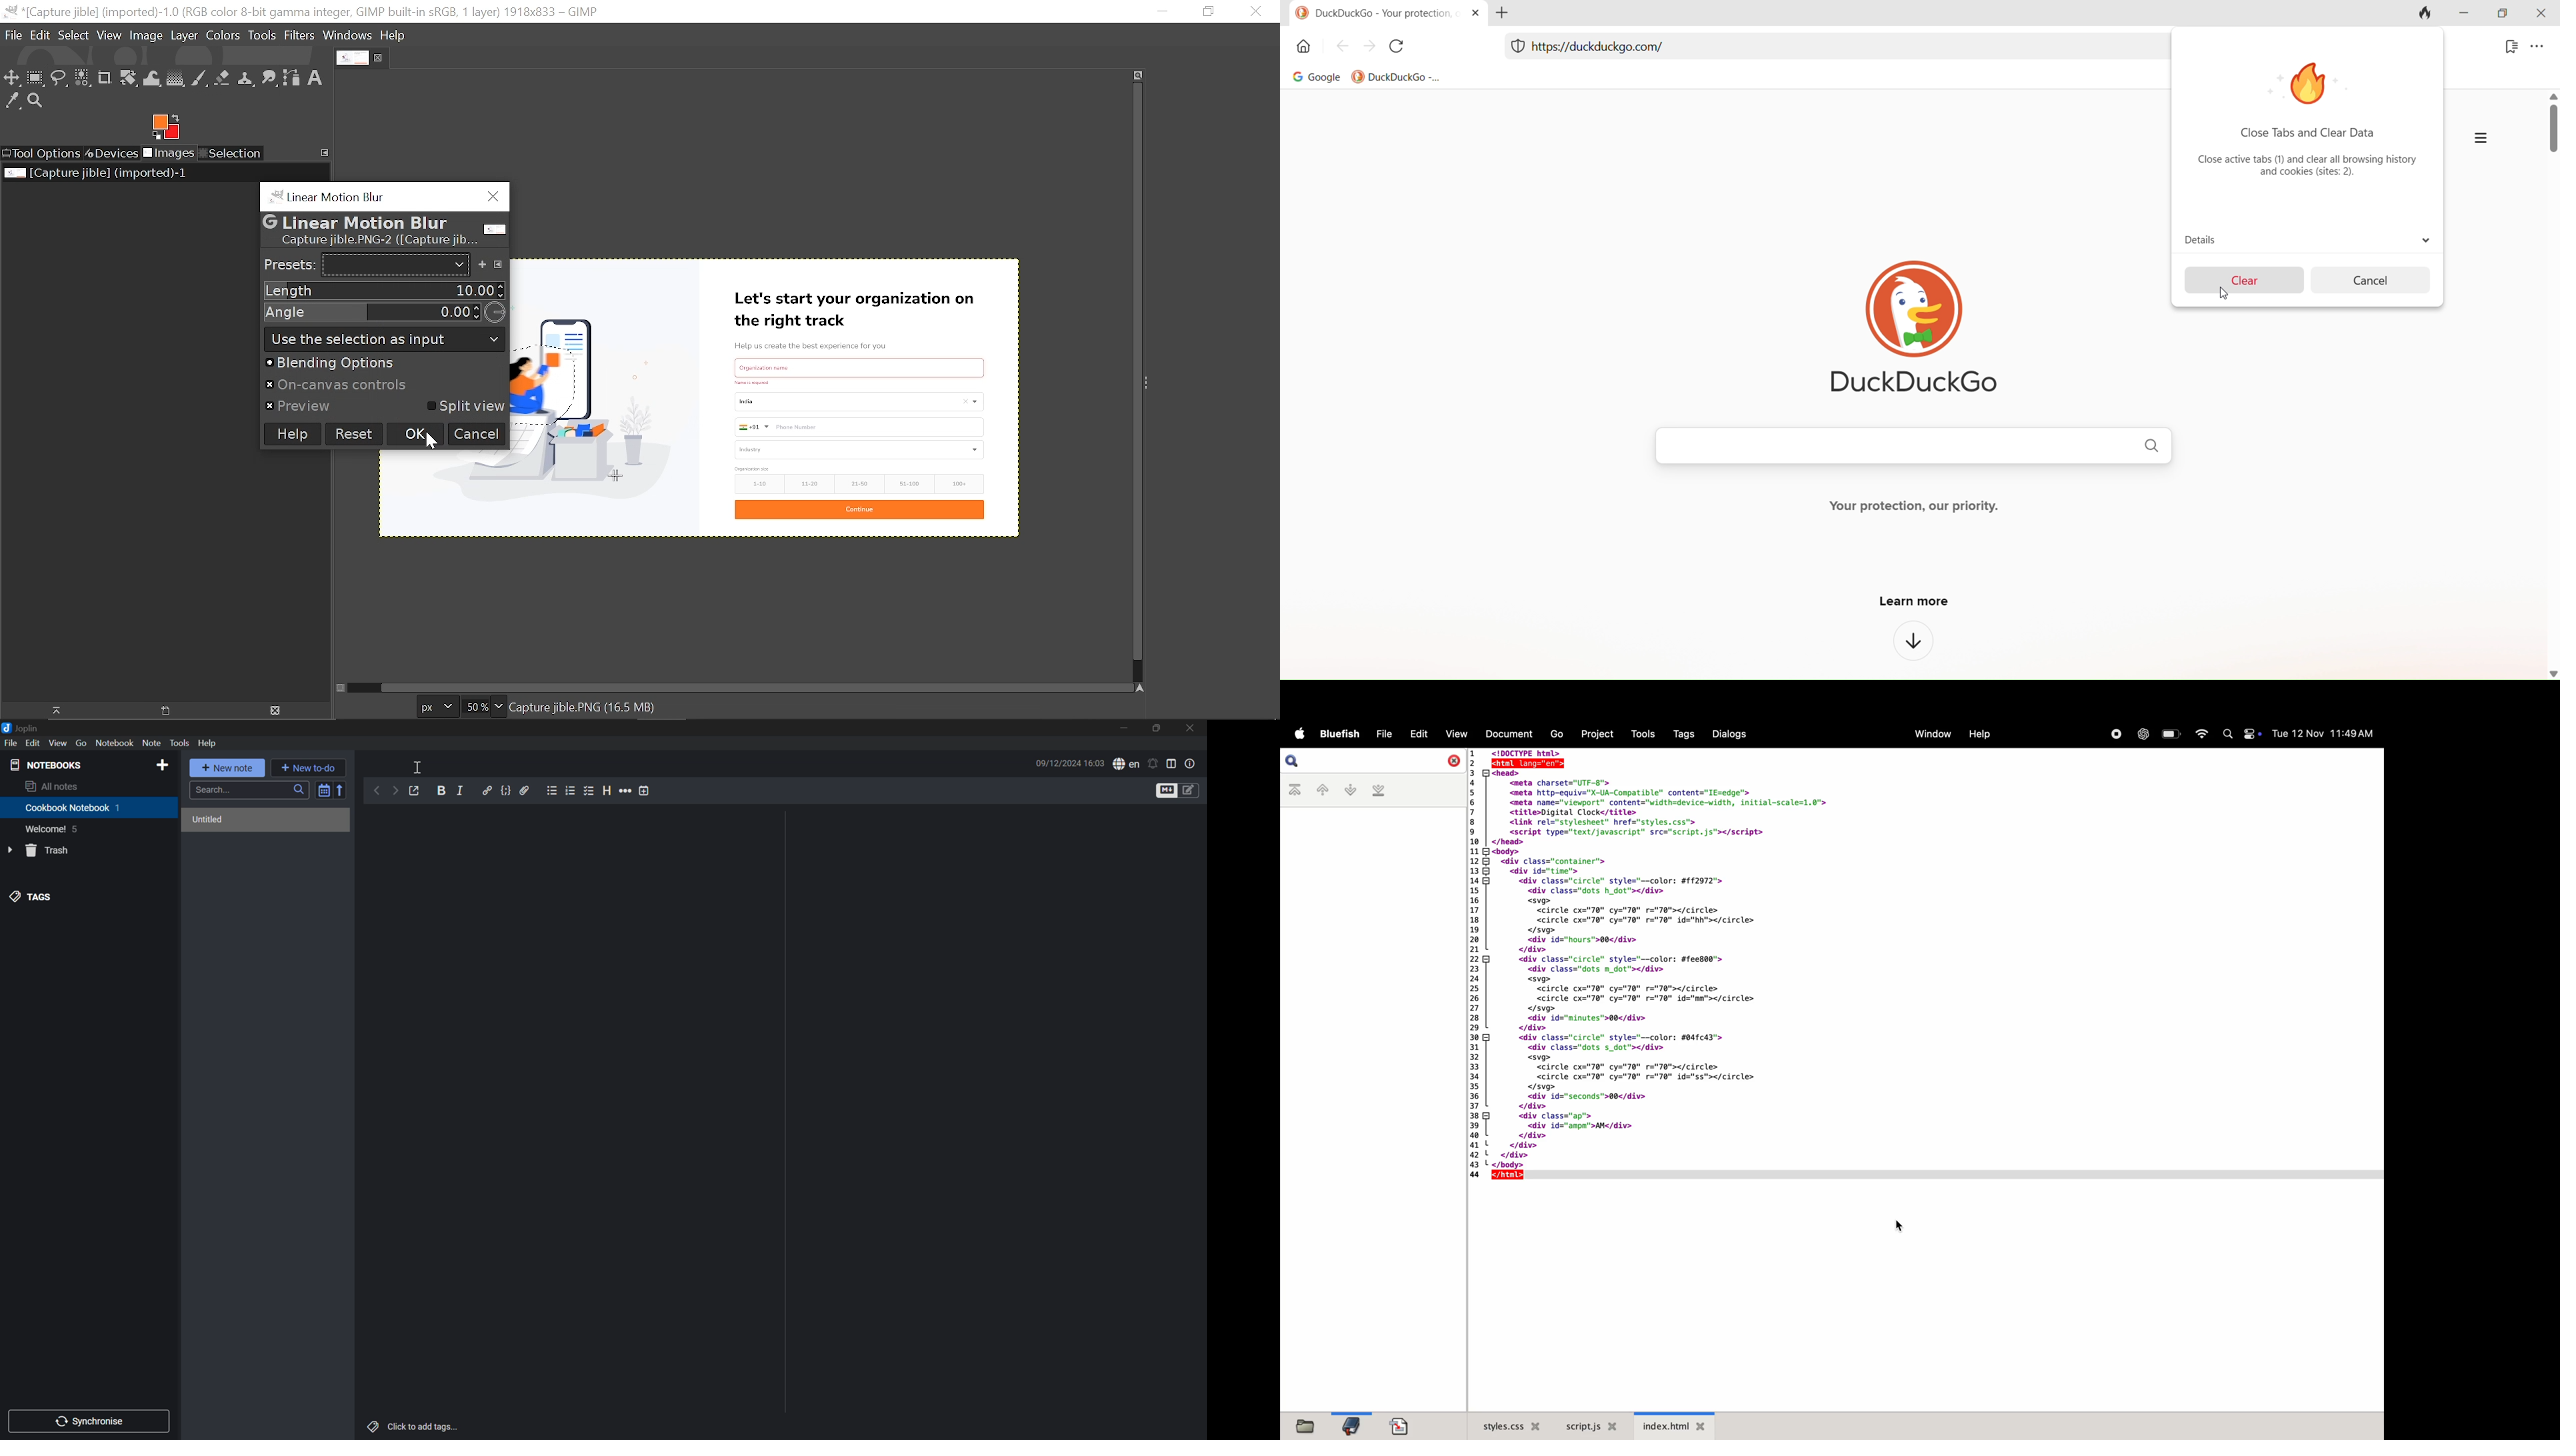 The height and width of the screenshot is (1456, 2576). What do you see at coordinates (415, 1429) in the screenshot?
I see `Click to add tags...` at bounding box center [415, 1429].